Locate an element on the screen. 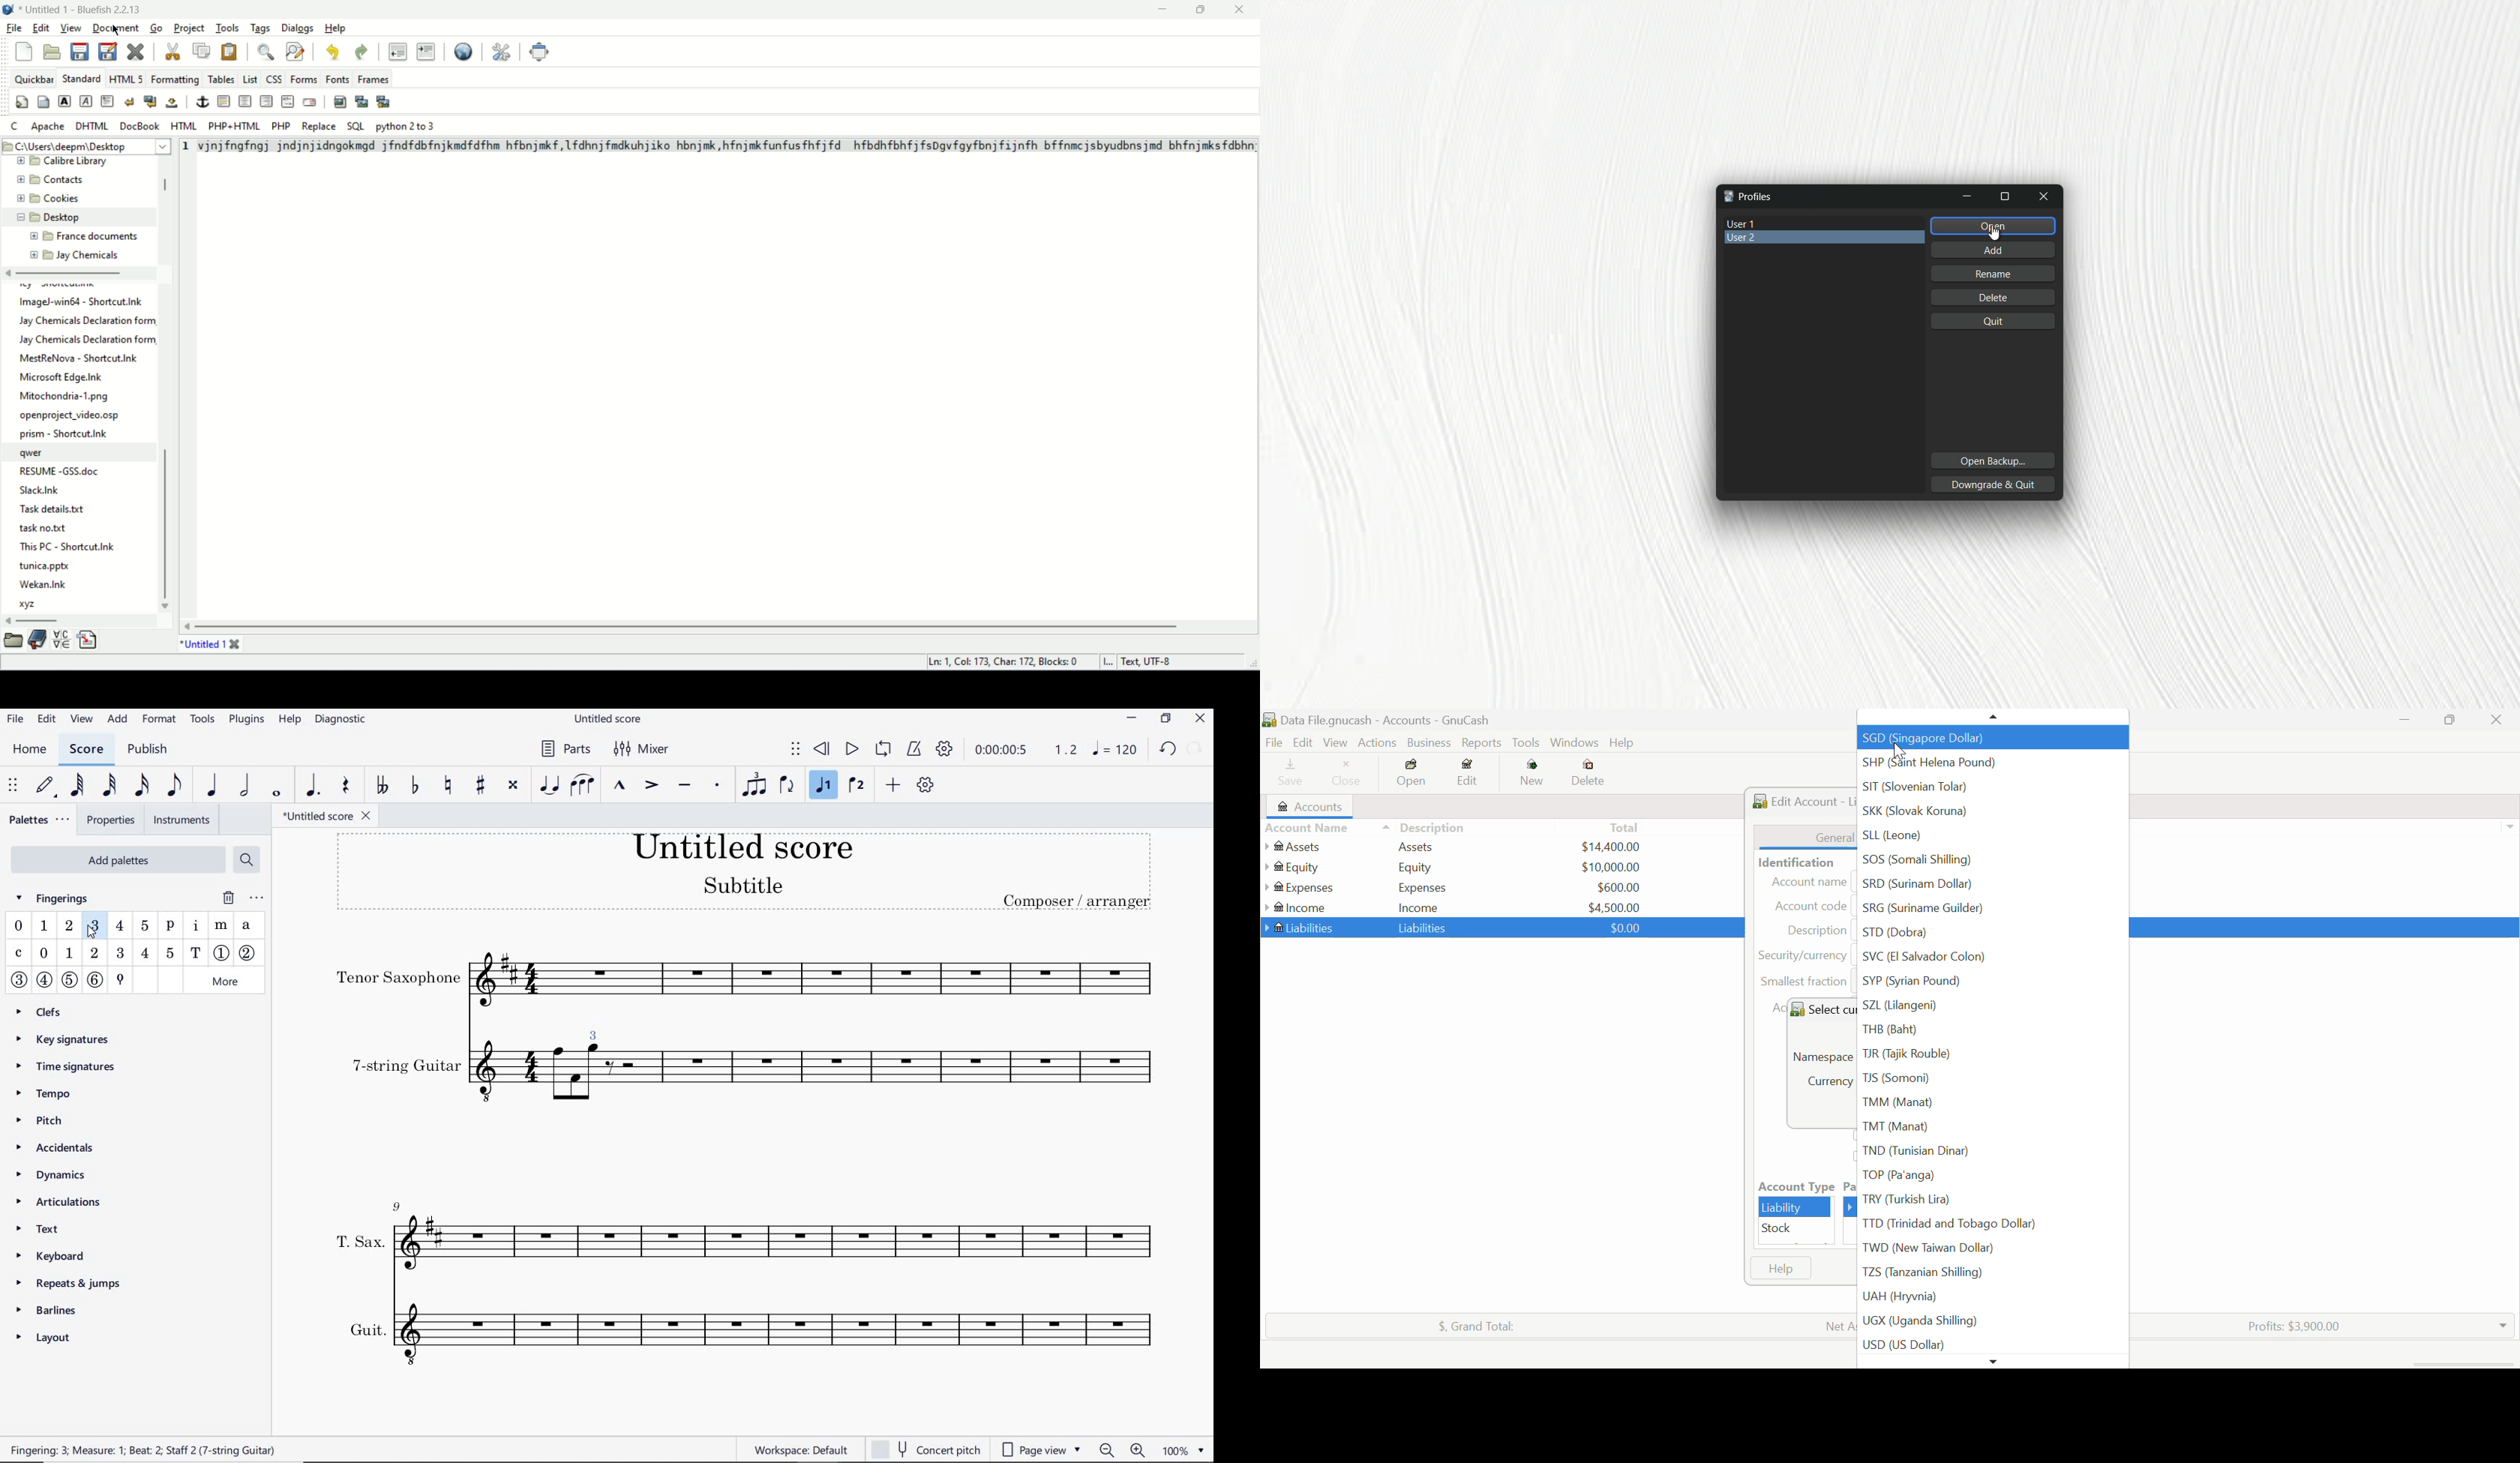  vinjfngfngj jndjnjidngokmgd jfndfdbfnjkmdfdfhm hfbnjmkf,1fdhnjfmdkuhjiko hbnjmk ,hfnjmkfunfusfhfjfd hfbdhfbhfjfsbgvfgyfbnjfijnfh bffnmcjsbyudbnsjmd bhfnjmksfdbhn is located at coordinates (724, 146).